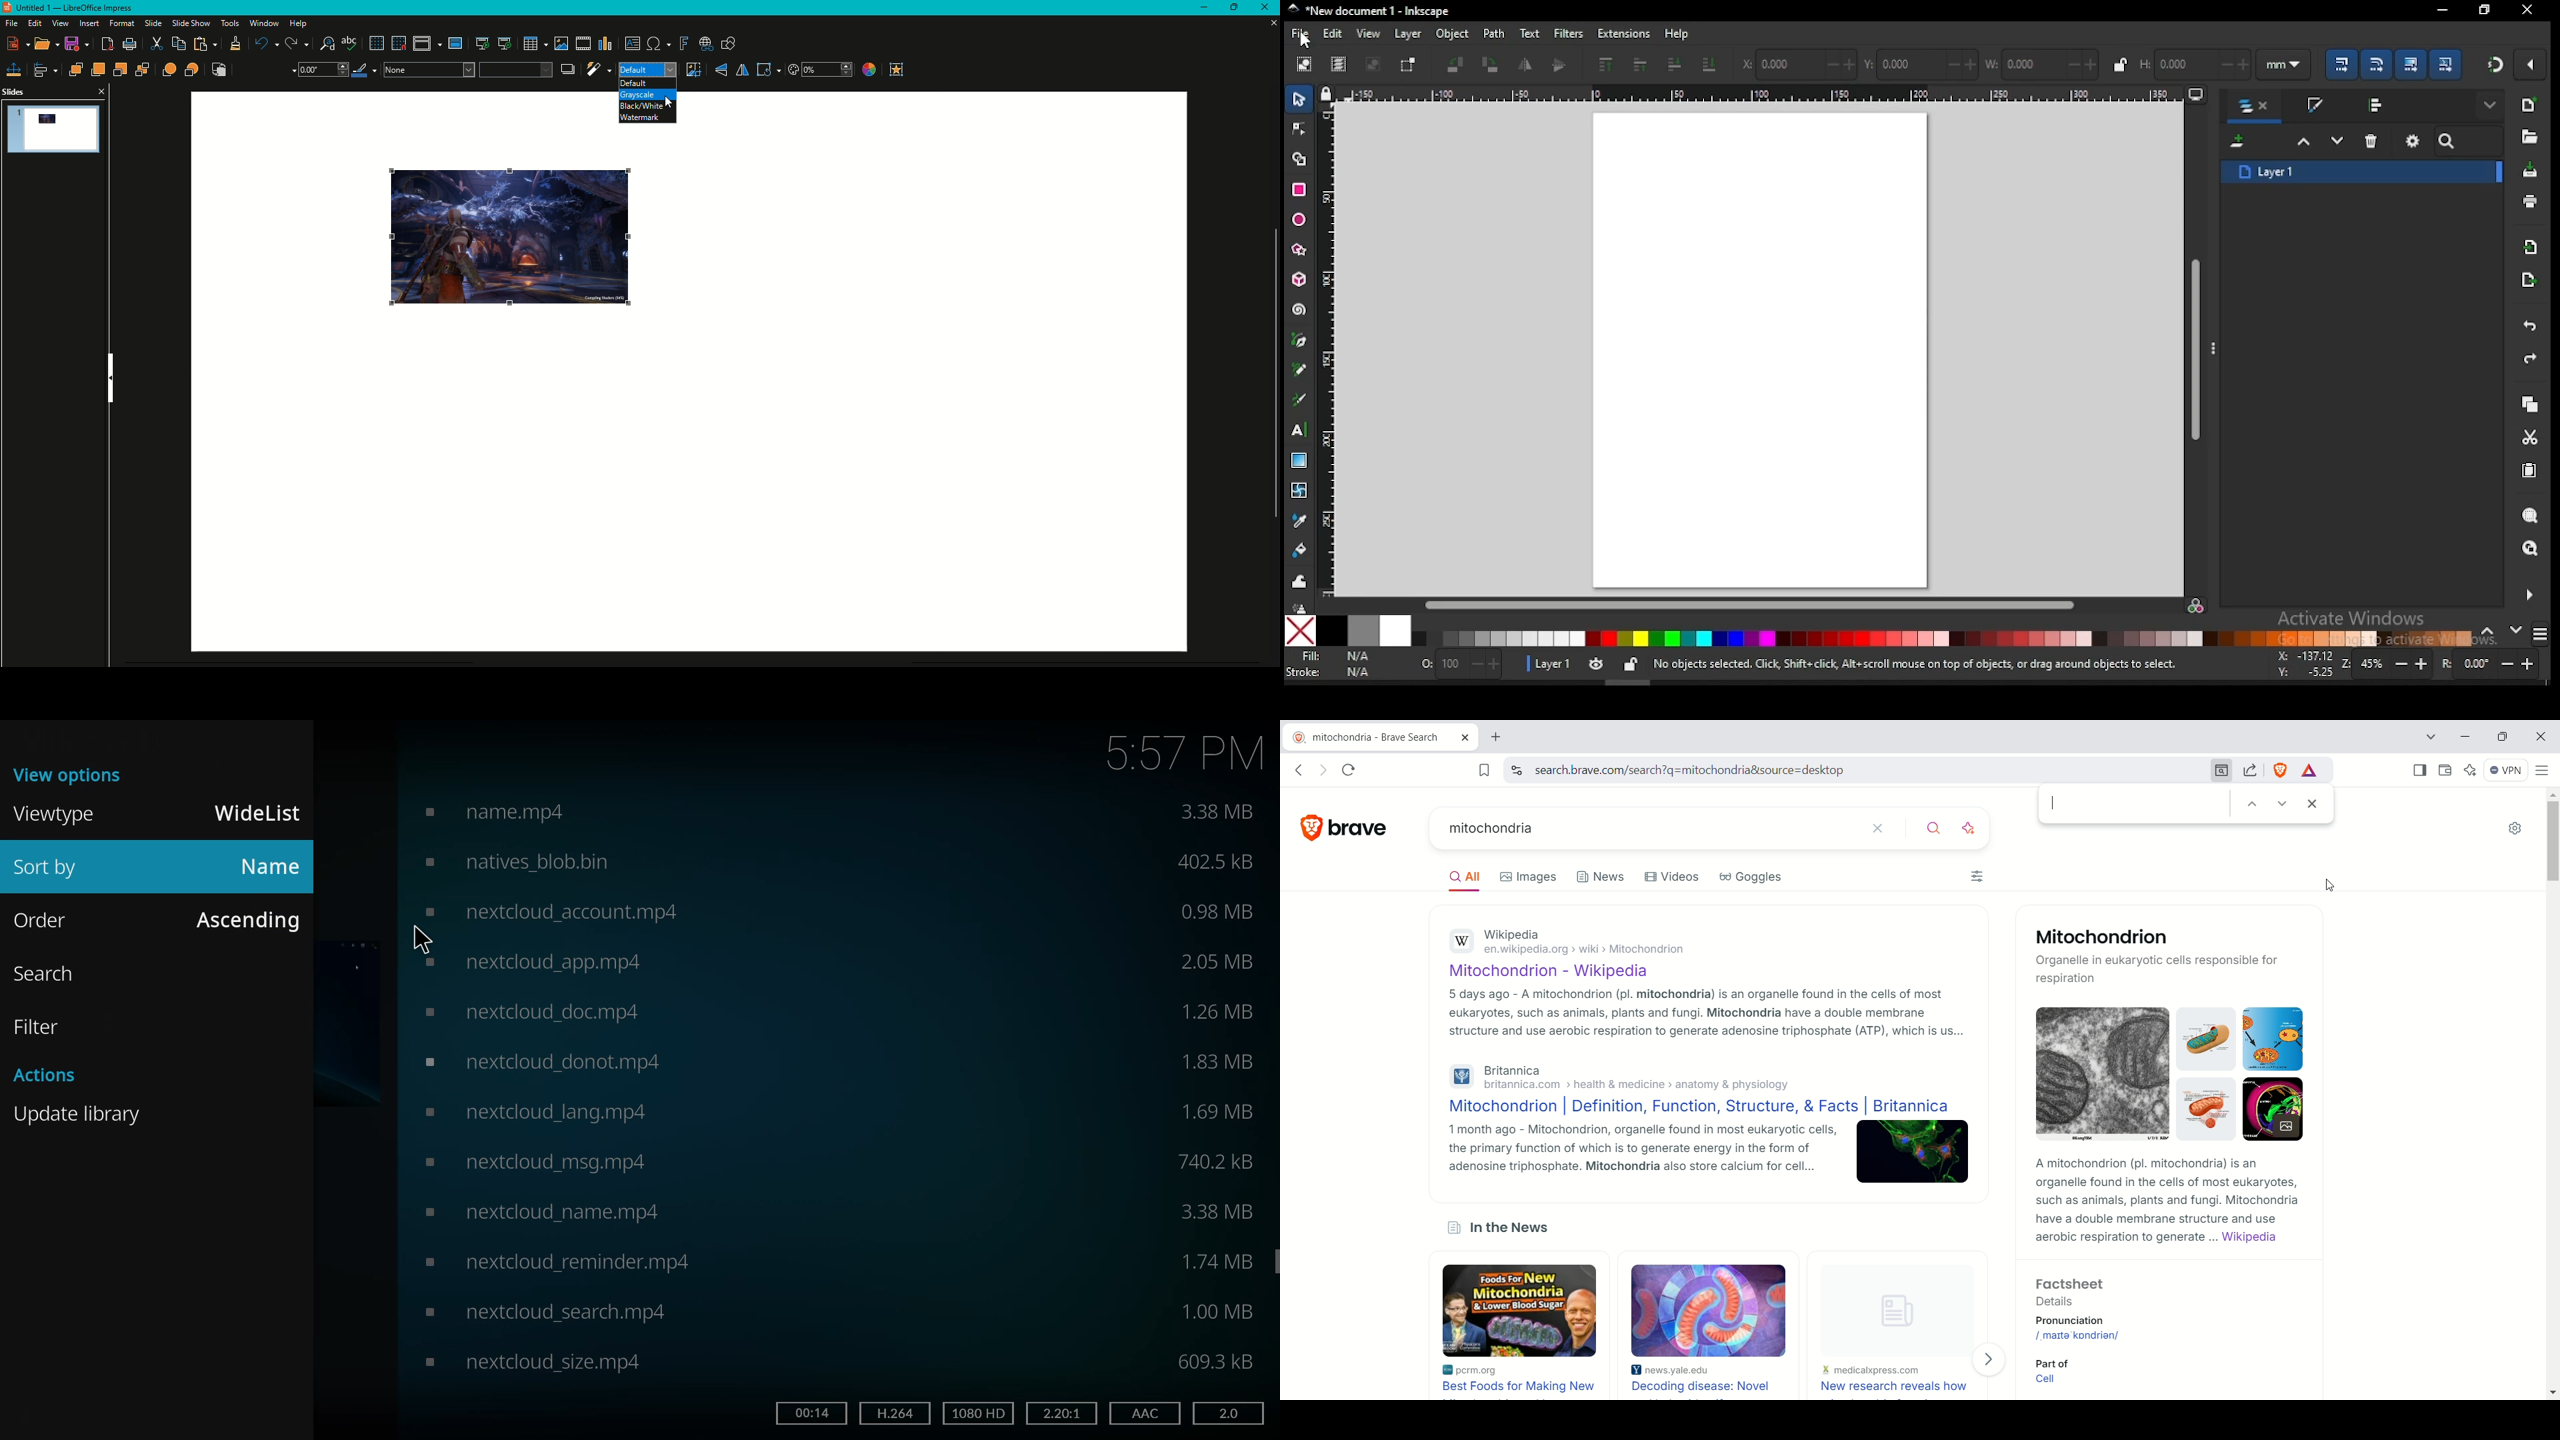 The height and width of the screenshot is (1456, 2576). I want to click on time, so click(1185, 752).